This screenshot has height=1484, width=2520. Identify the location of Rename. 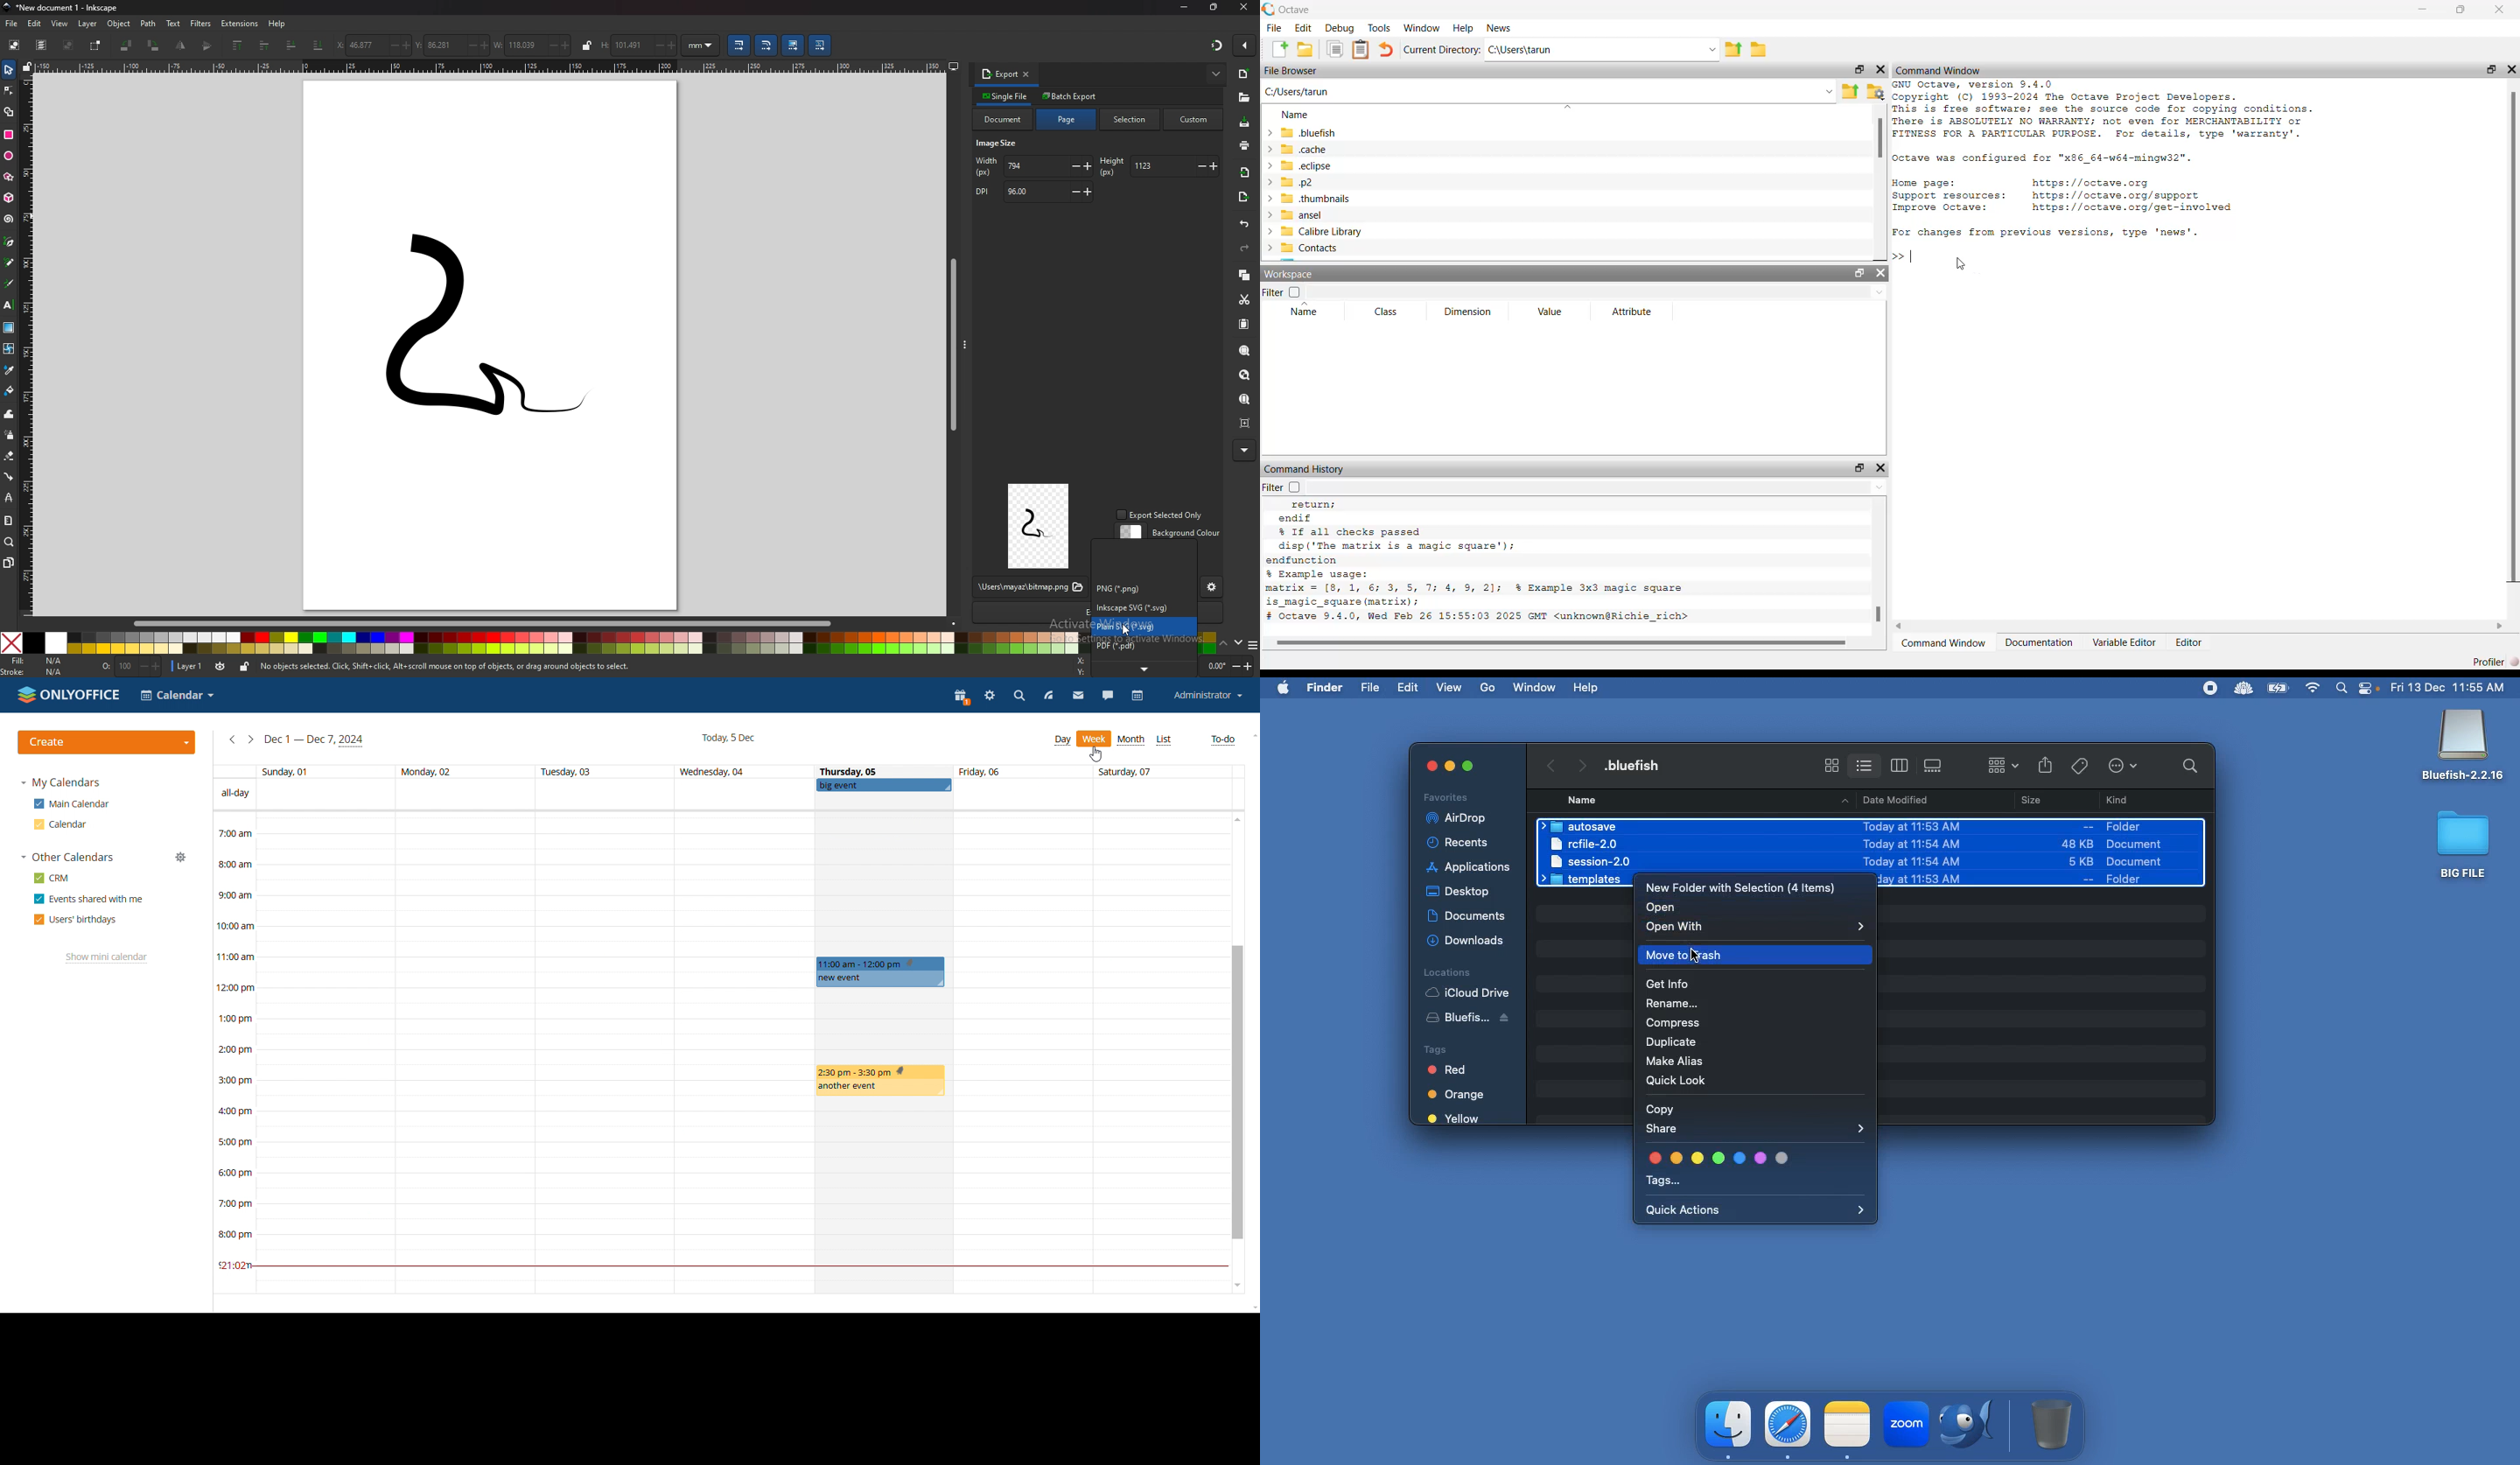
(1676, 1006).